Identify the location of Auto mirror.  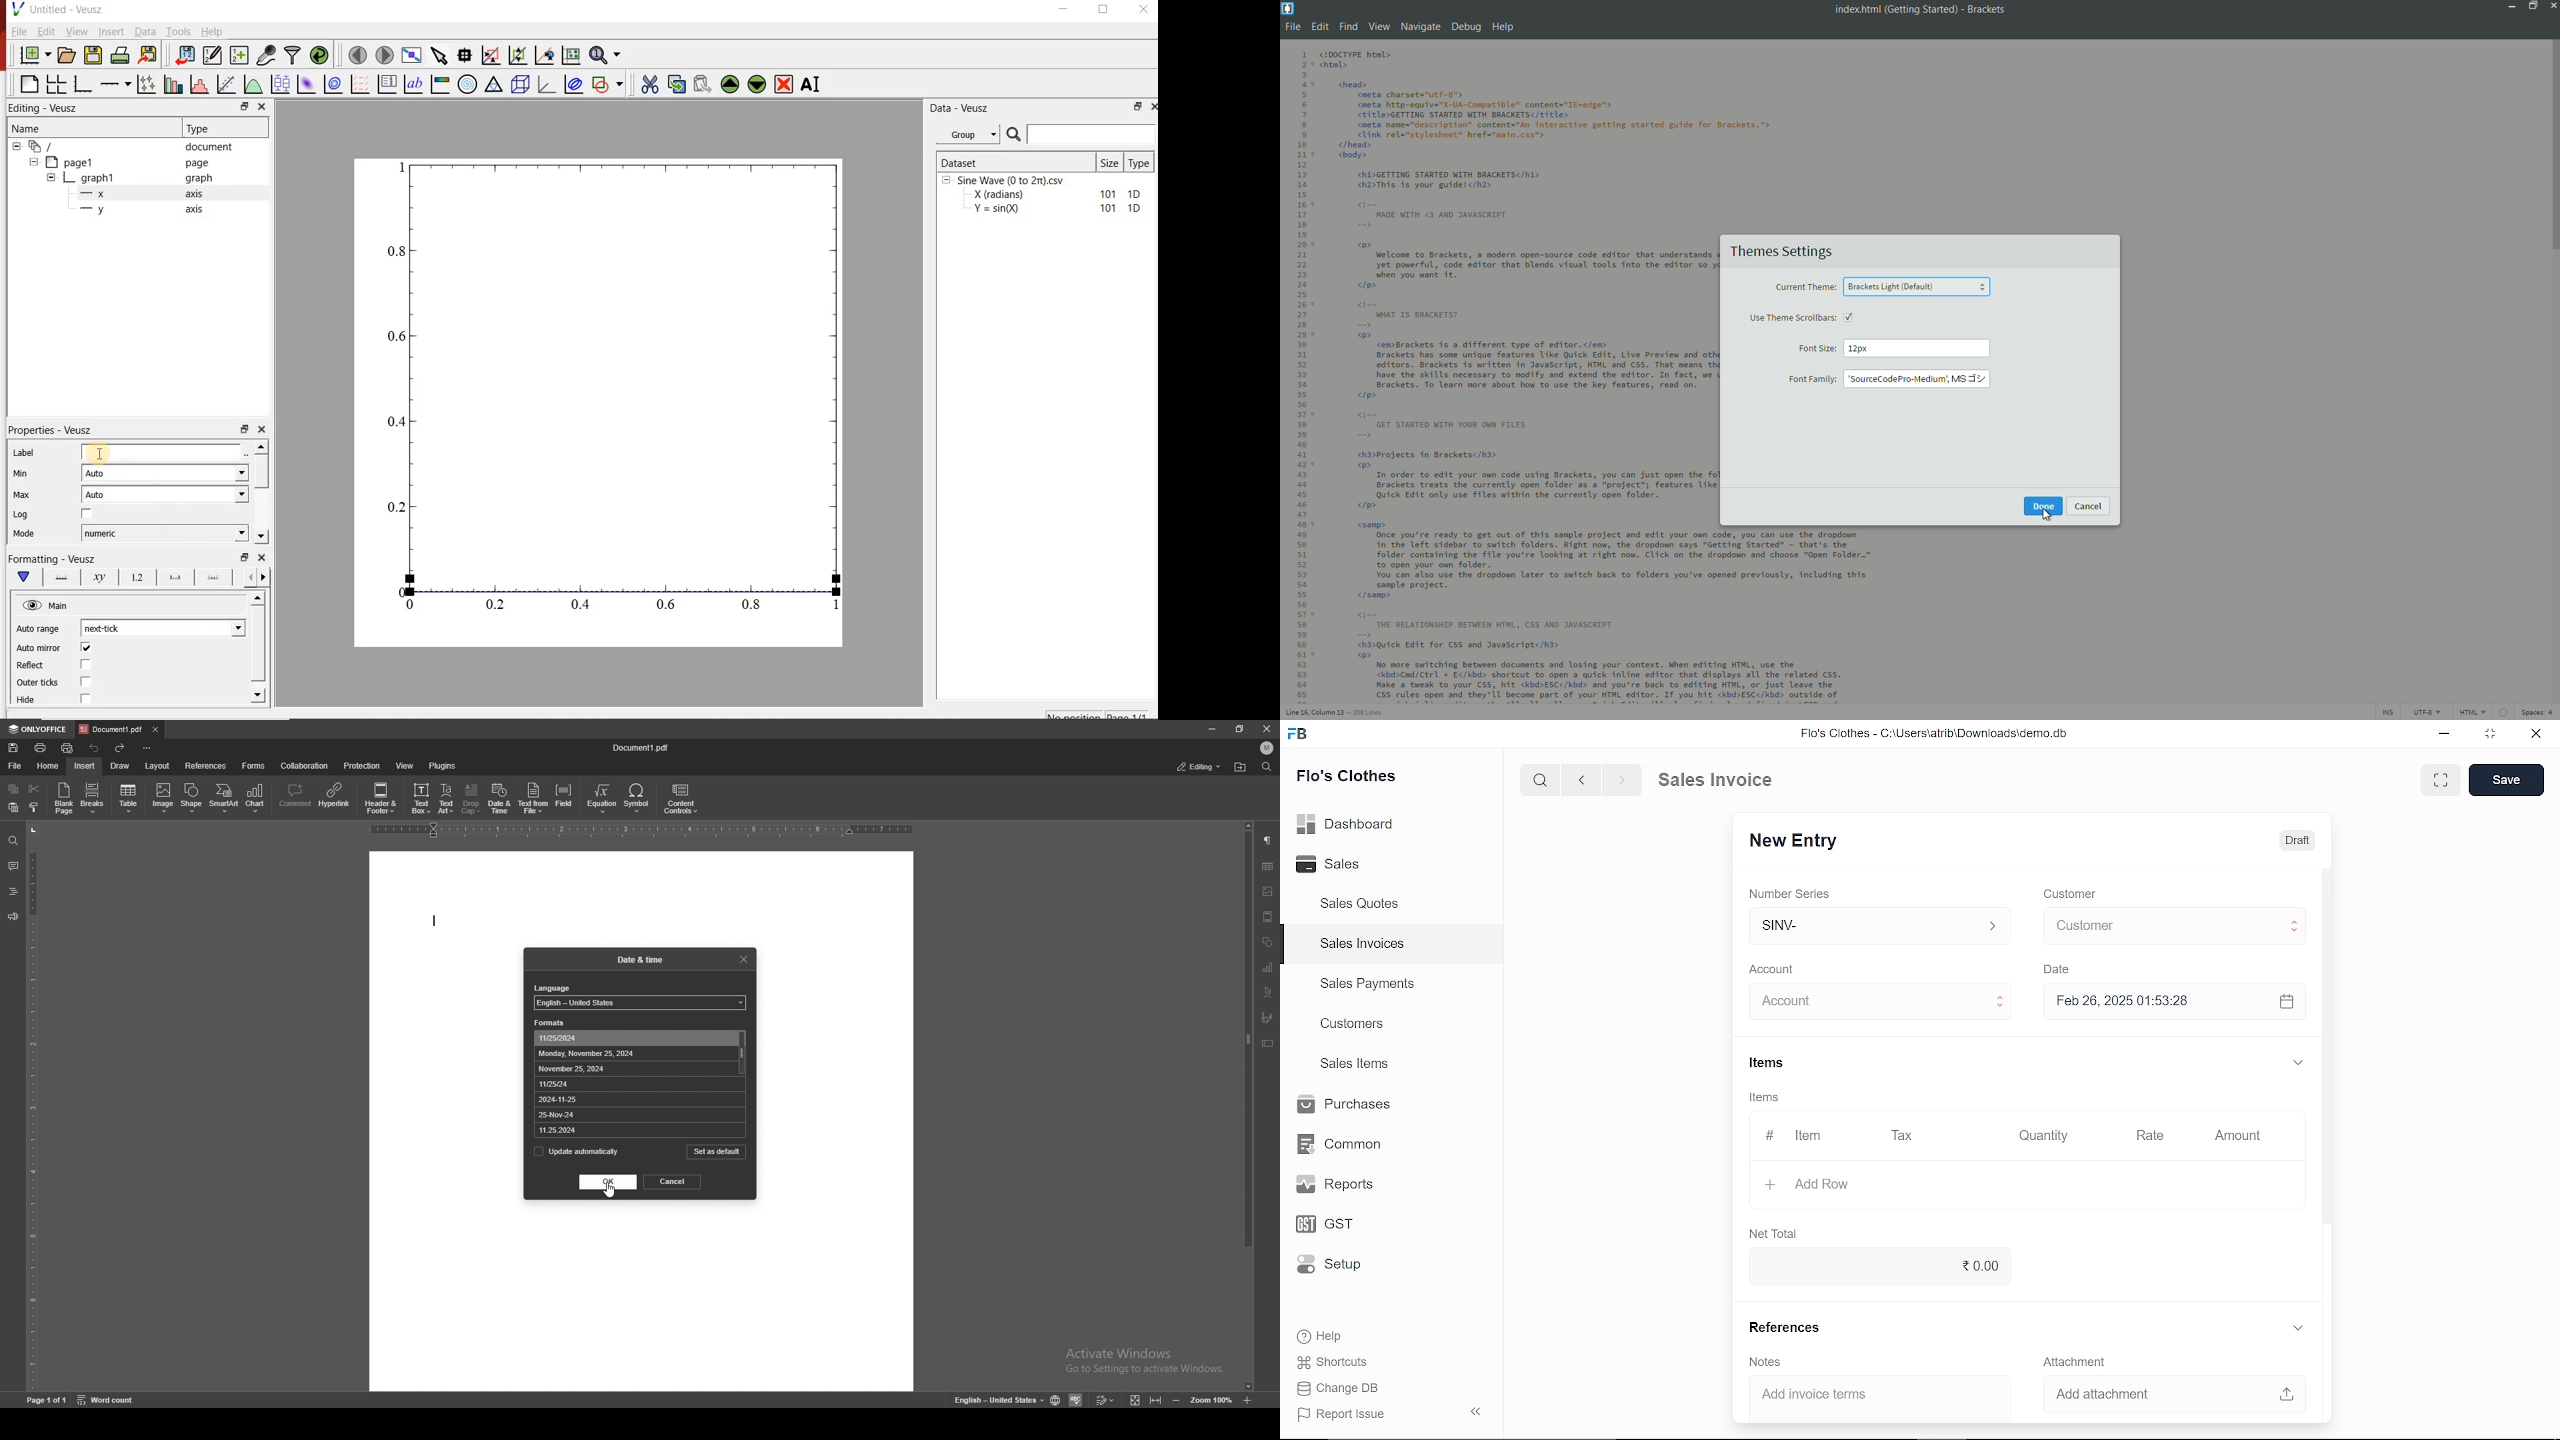
(39, 648).